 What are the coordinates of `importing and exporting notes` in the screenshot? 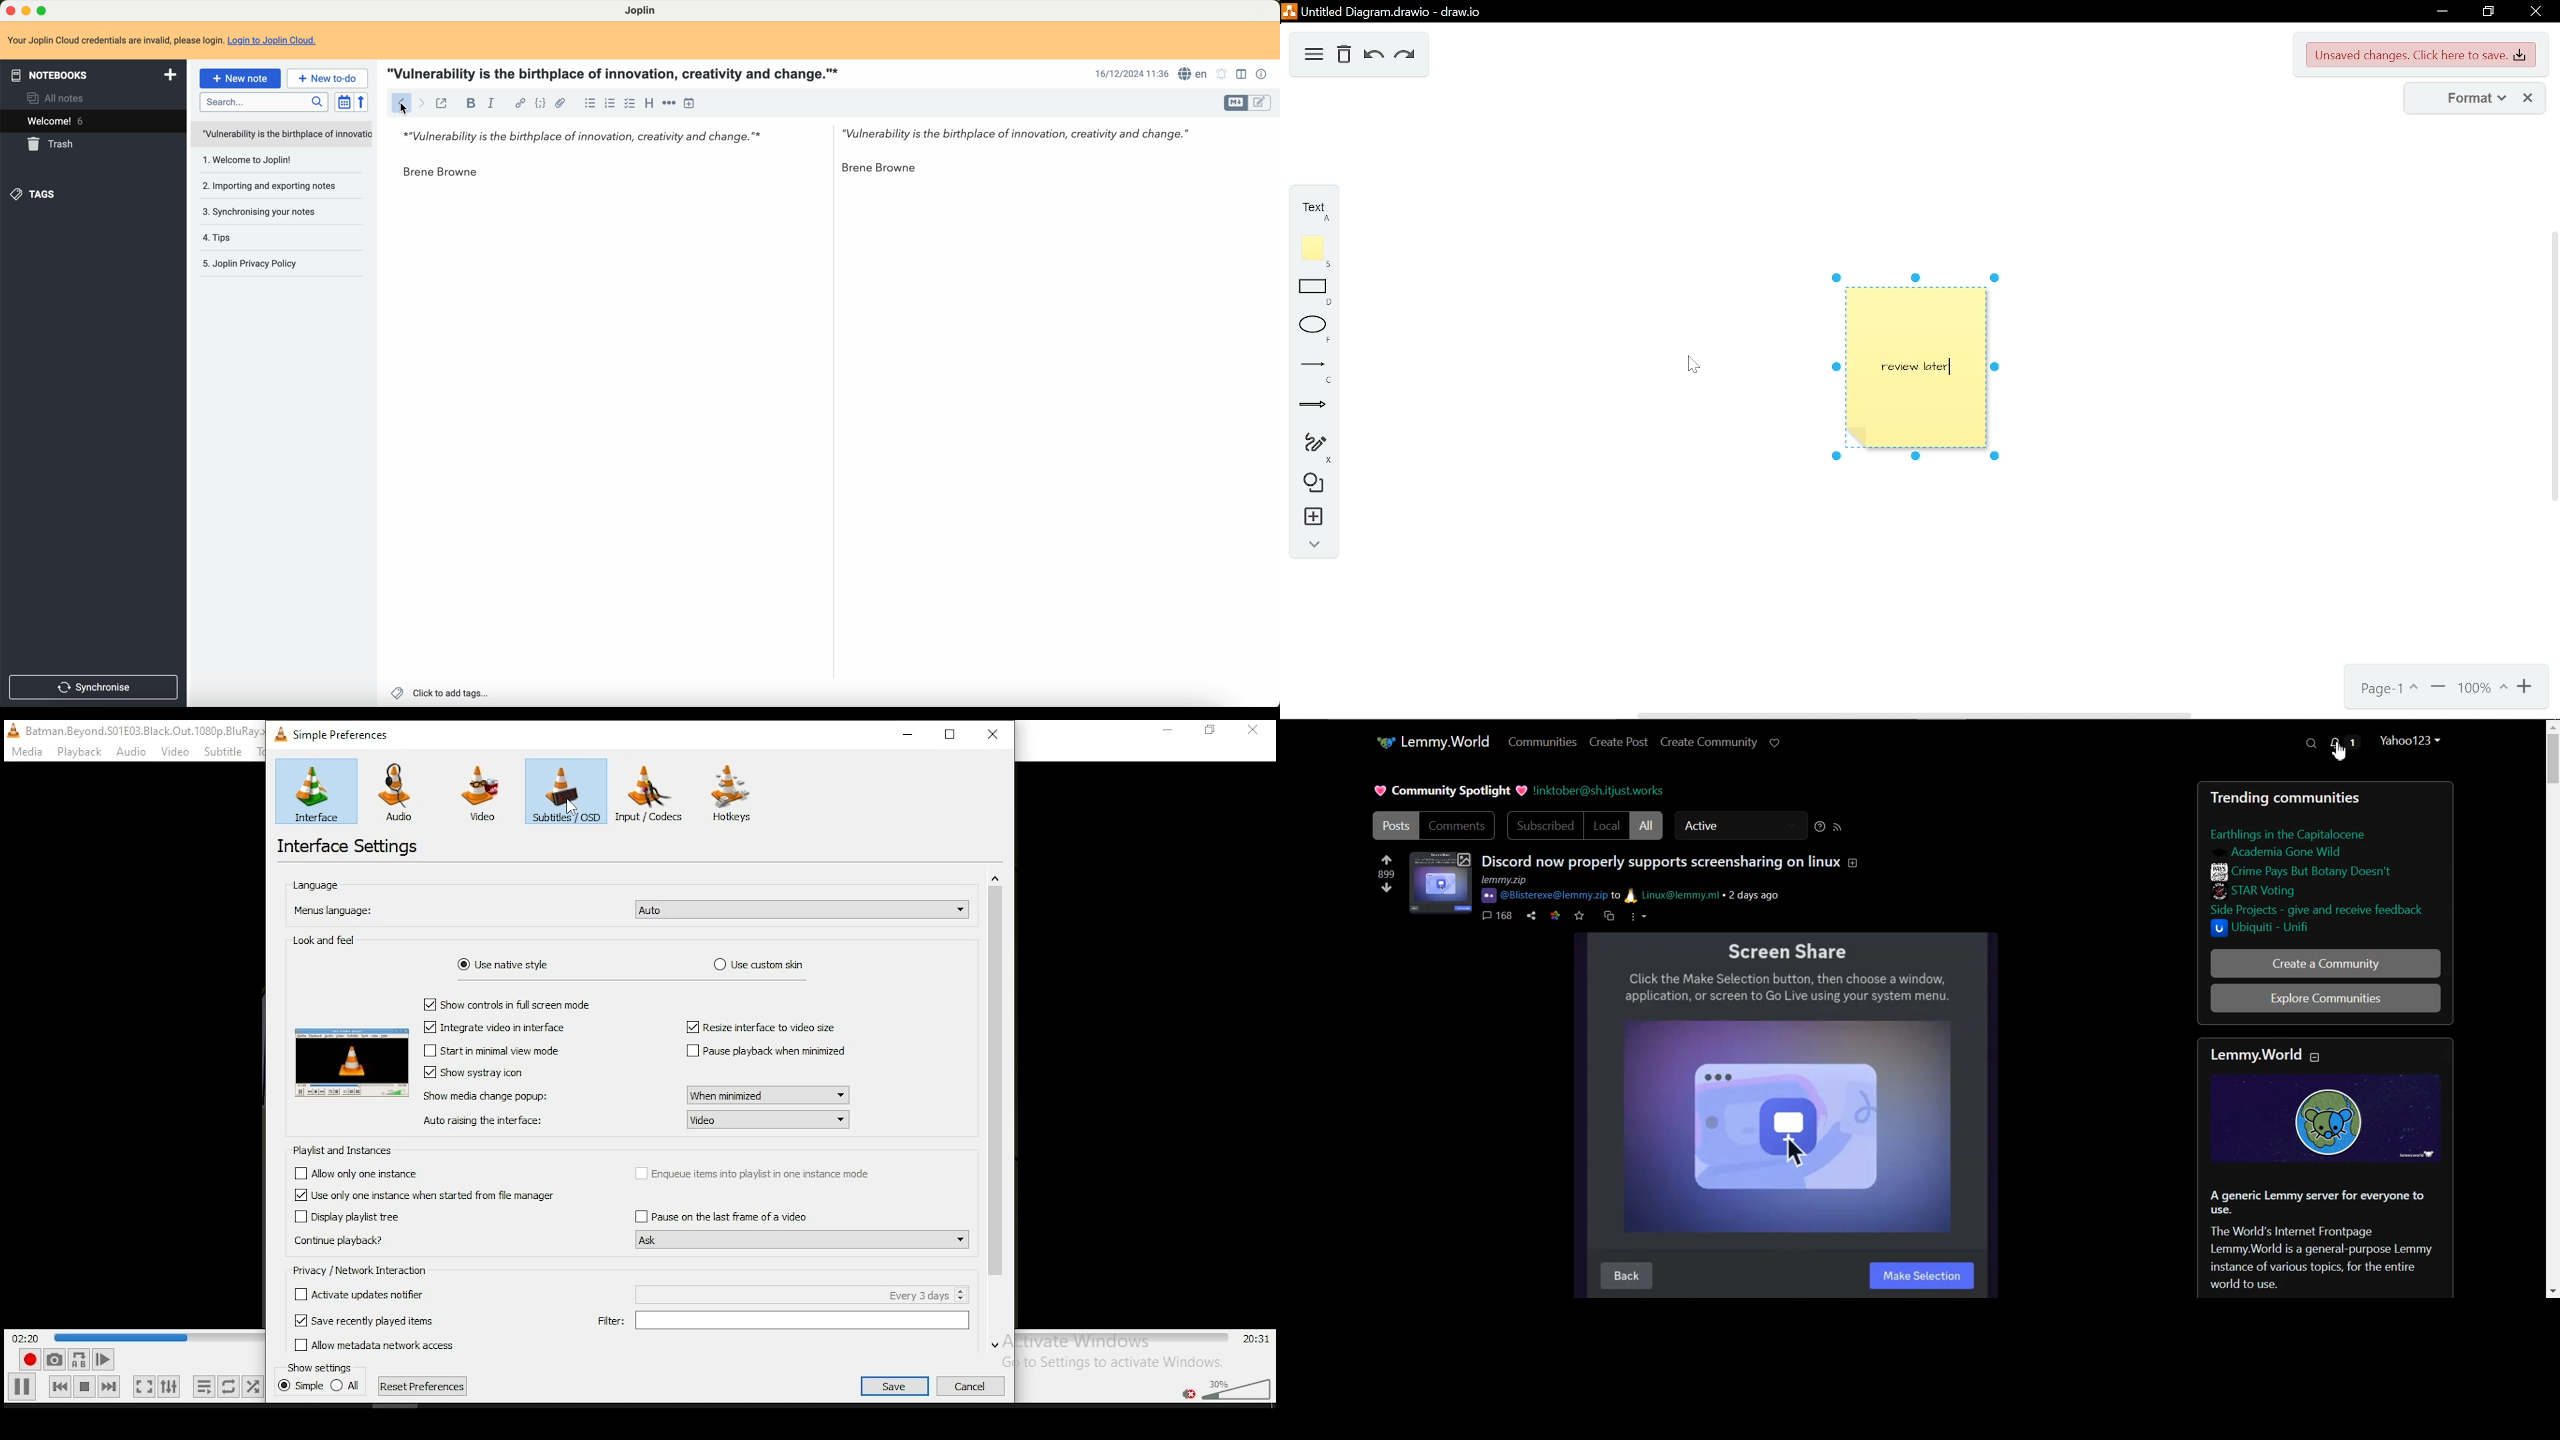 It's located at (271, 186).